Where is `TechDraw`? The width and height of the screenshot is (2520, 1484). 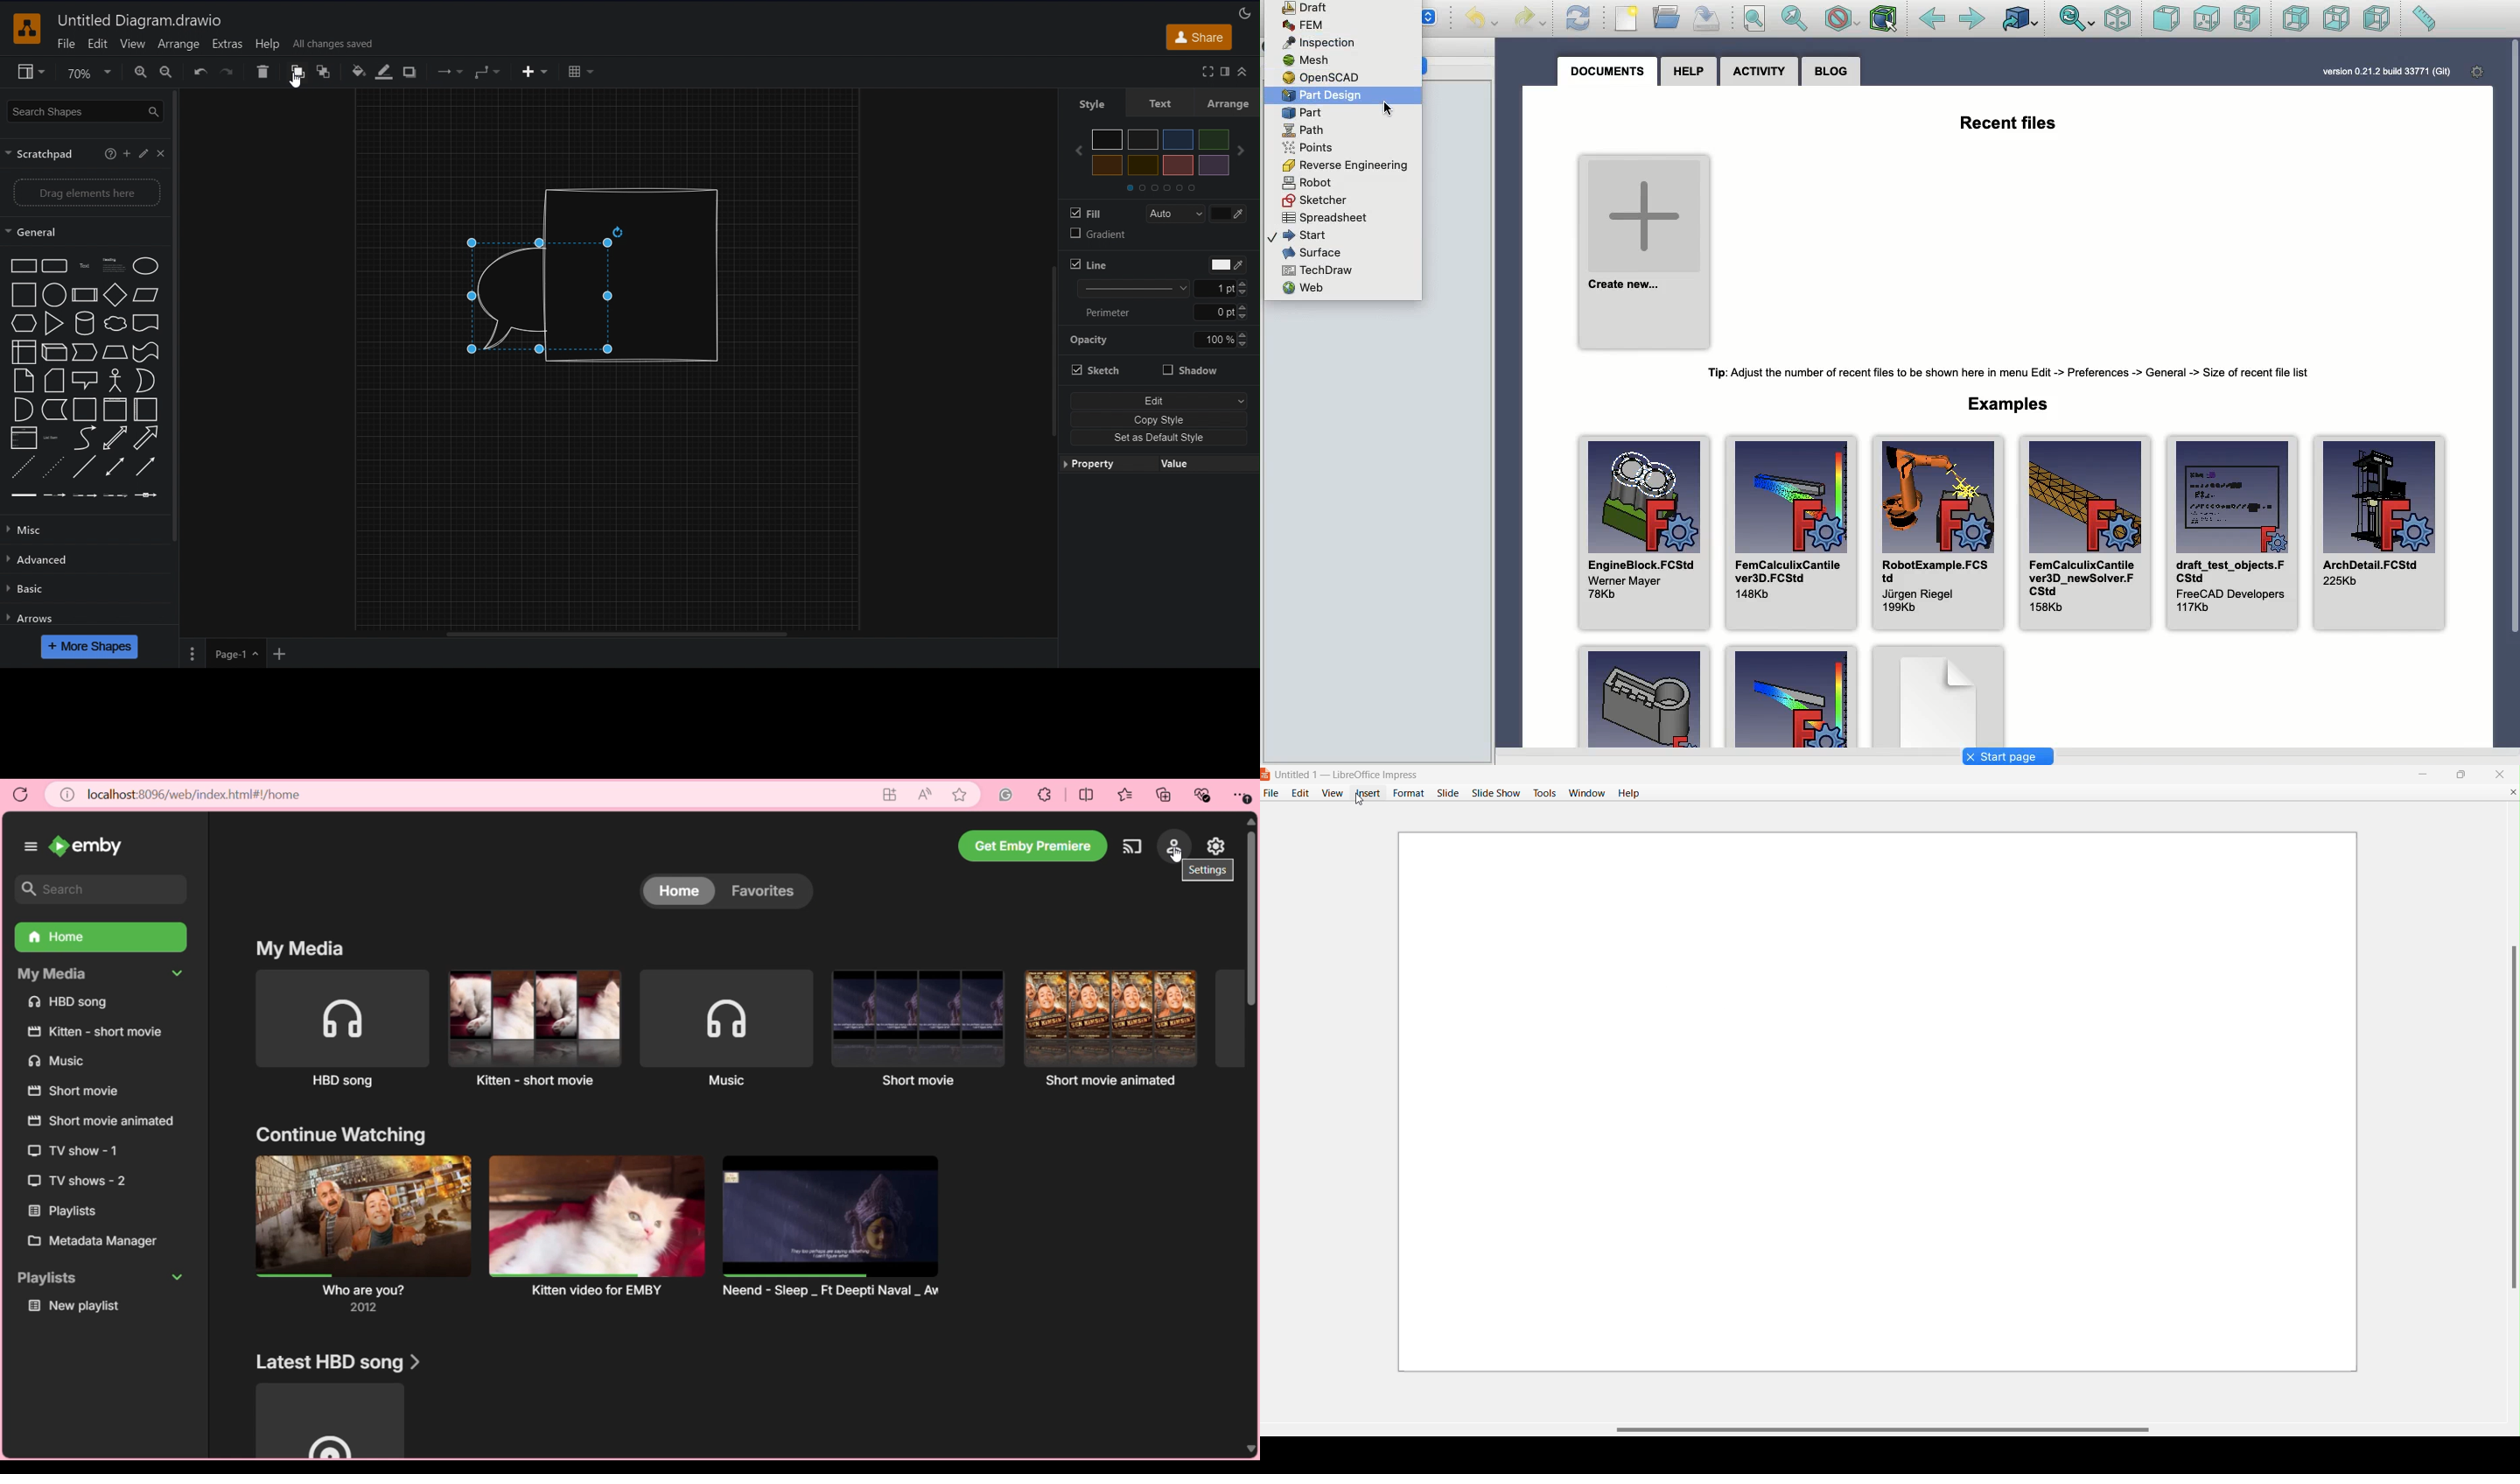 TechDraw is located at coordinates (1321, 270).